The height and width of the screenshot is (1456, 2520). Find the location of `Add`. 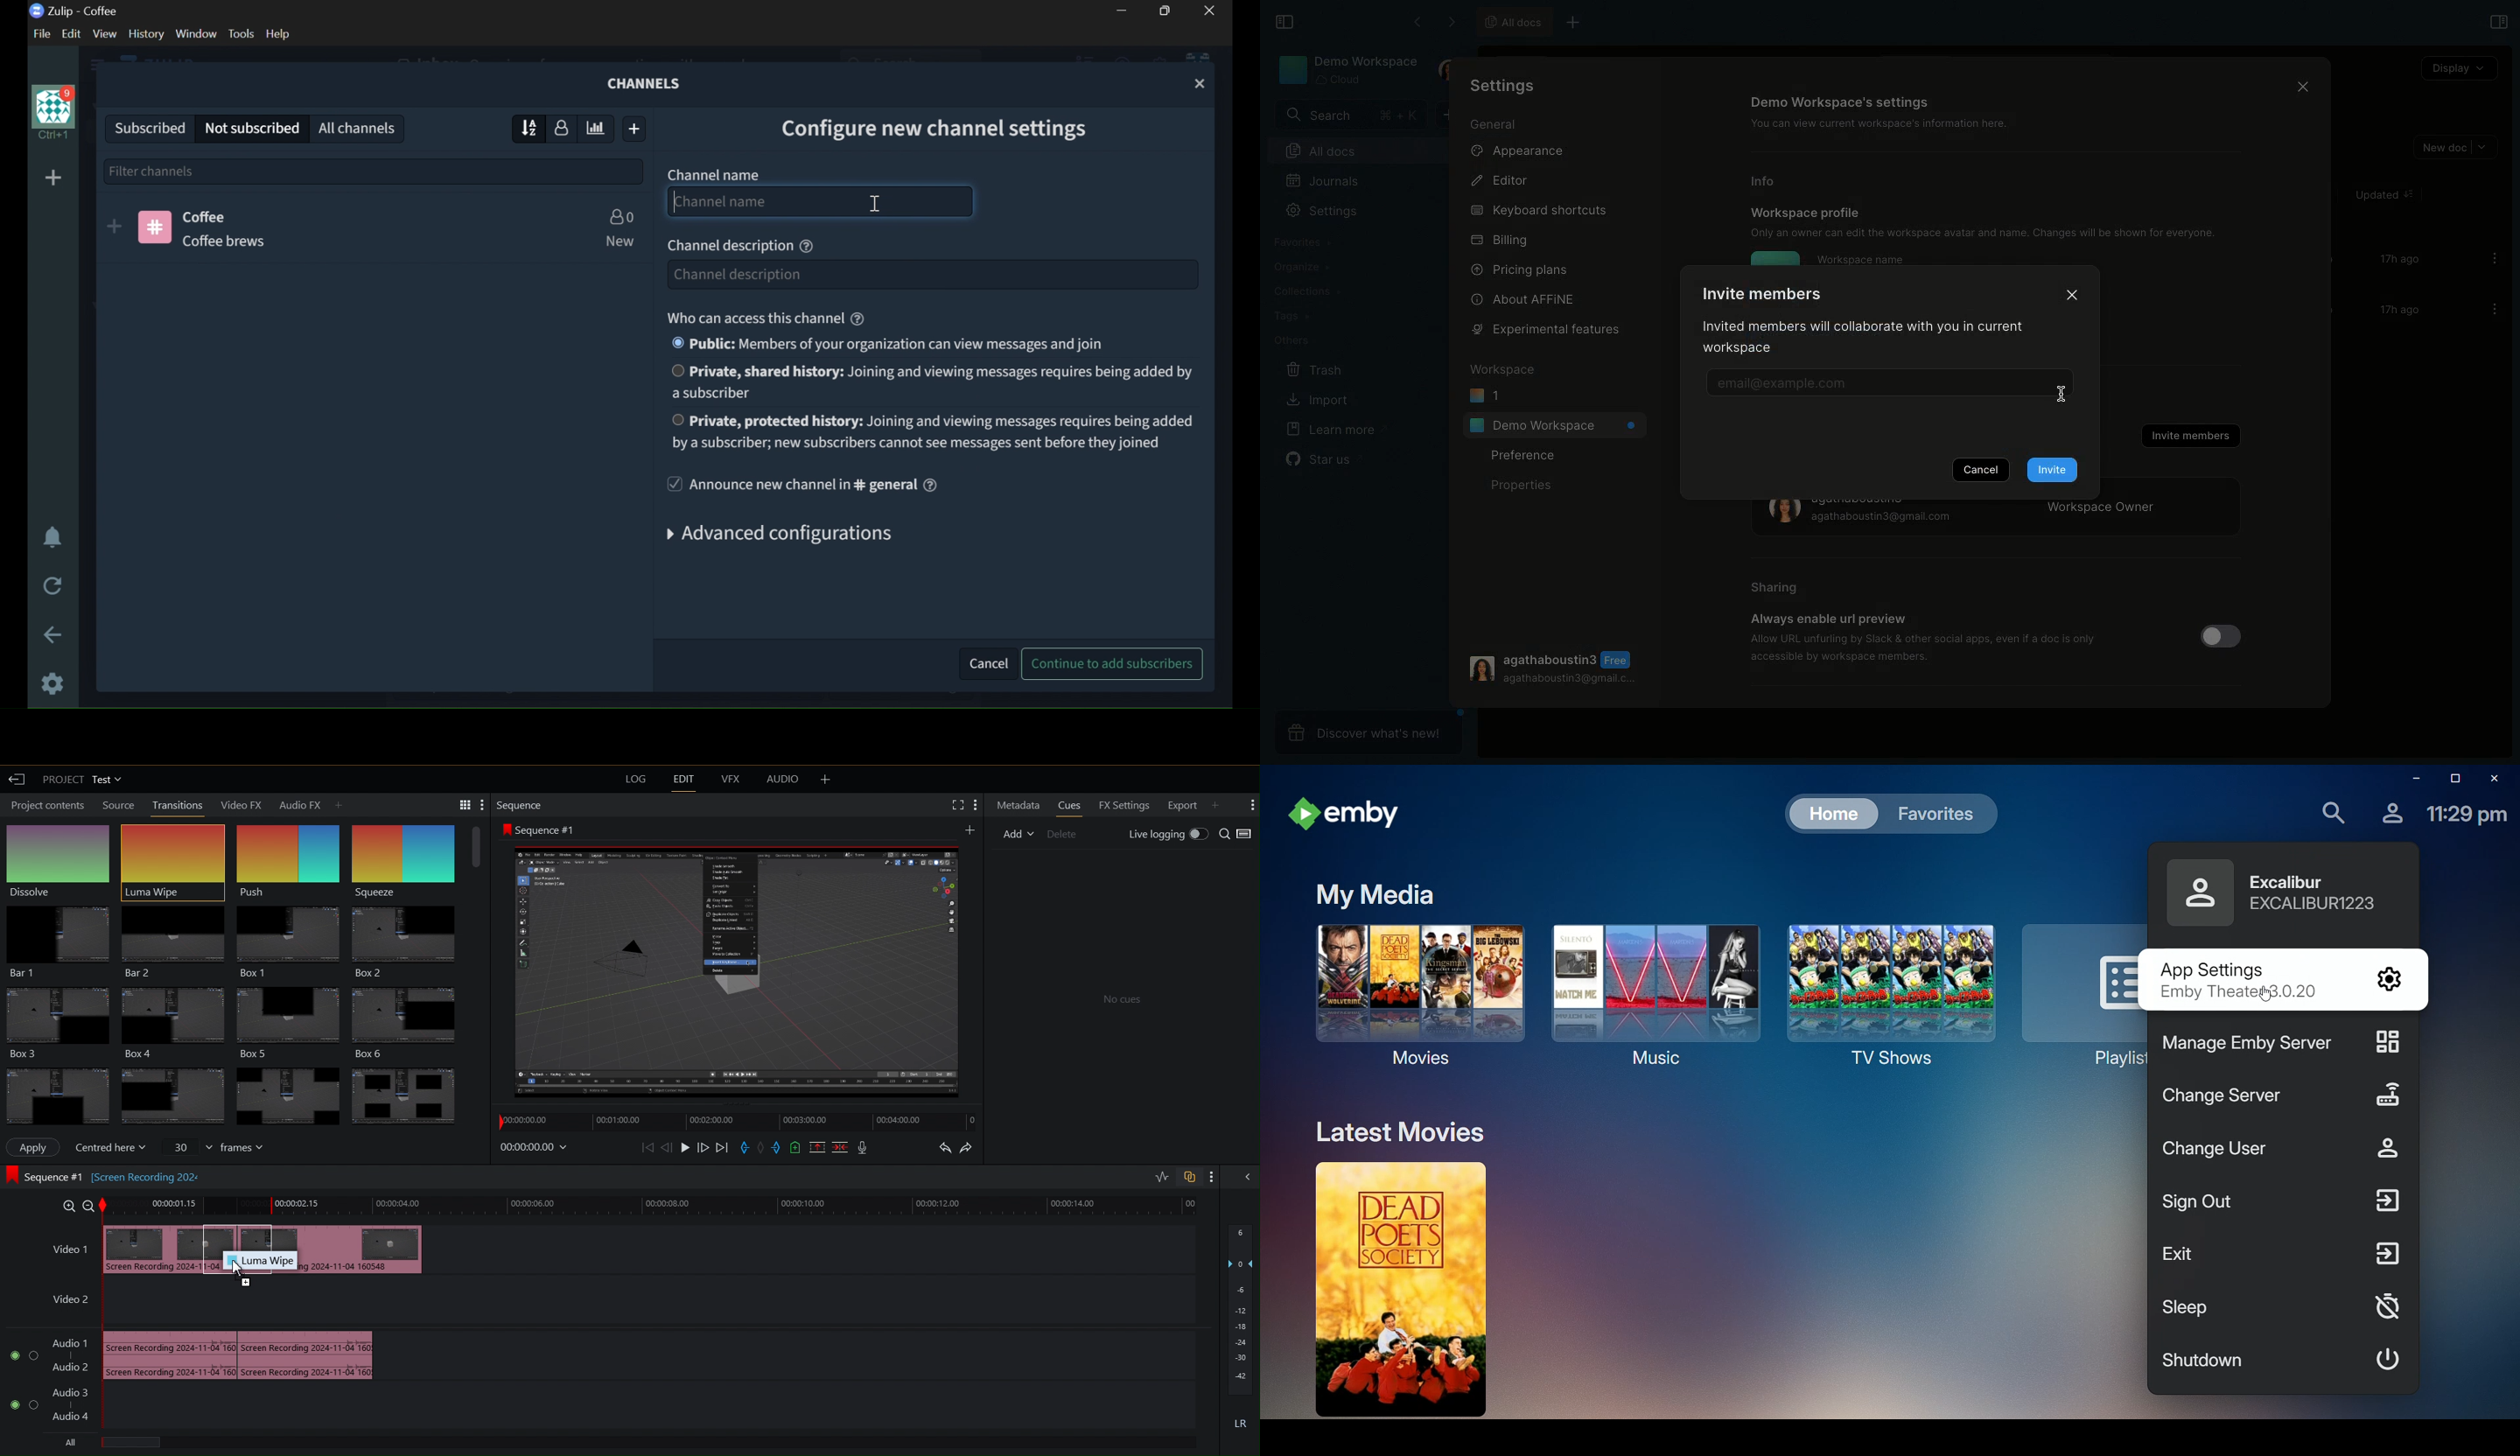

Add is located at coordinates (1221, 804).